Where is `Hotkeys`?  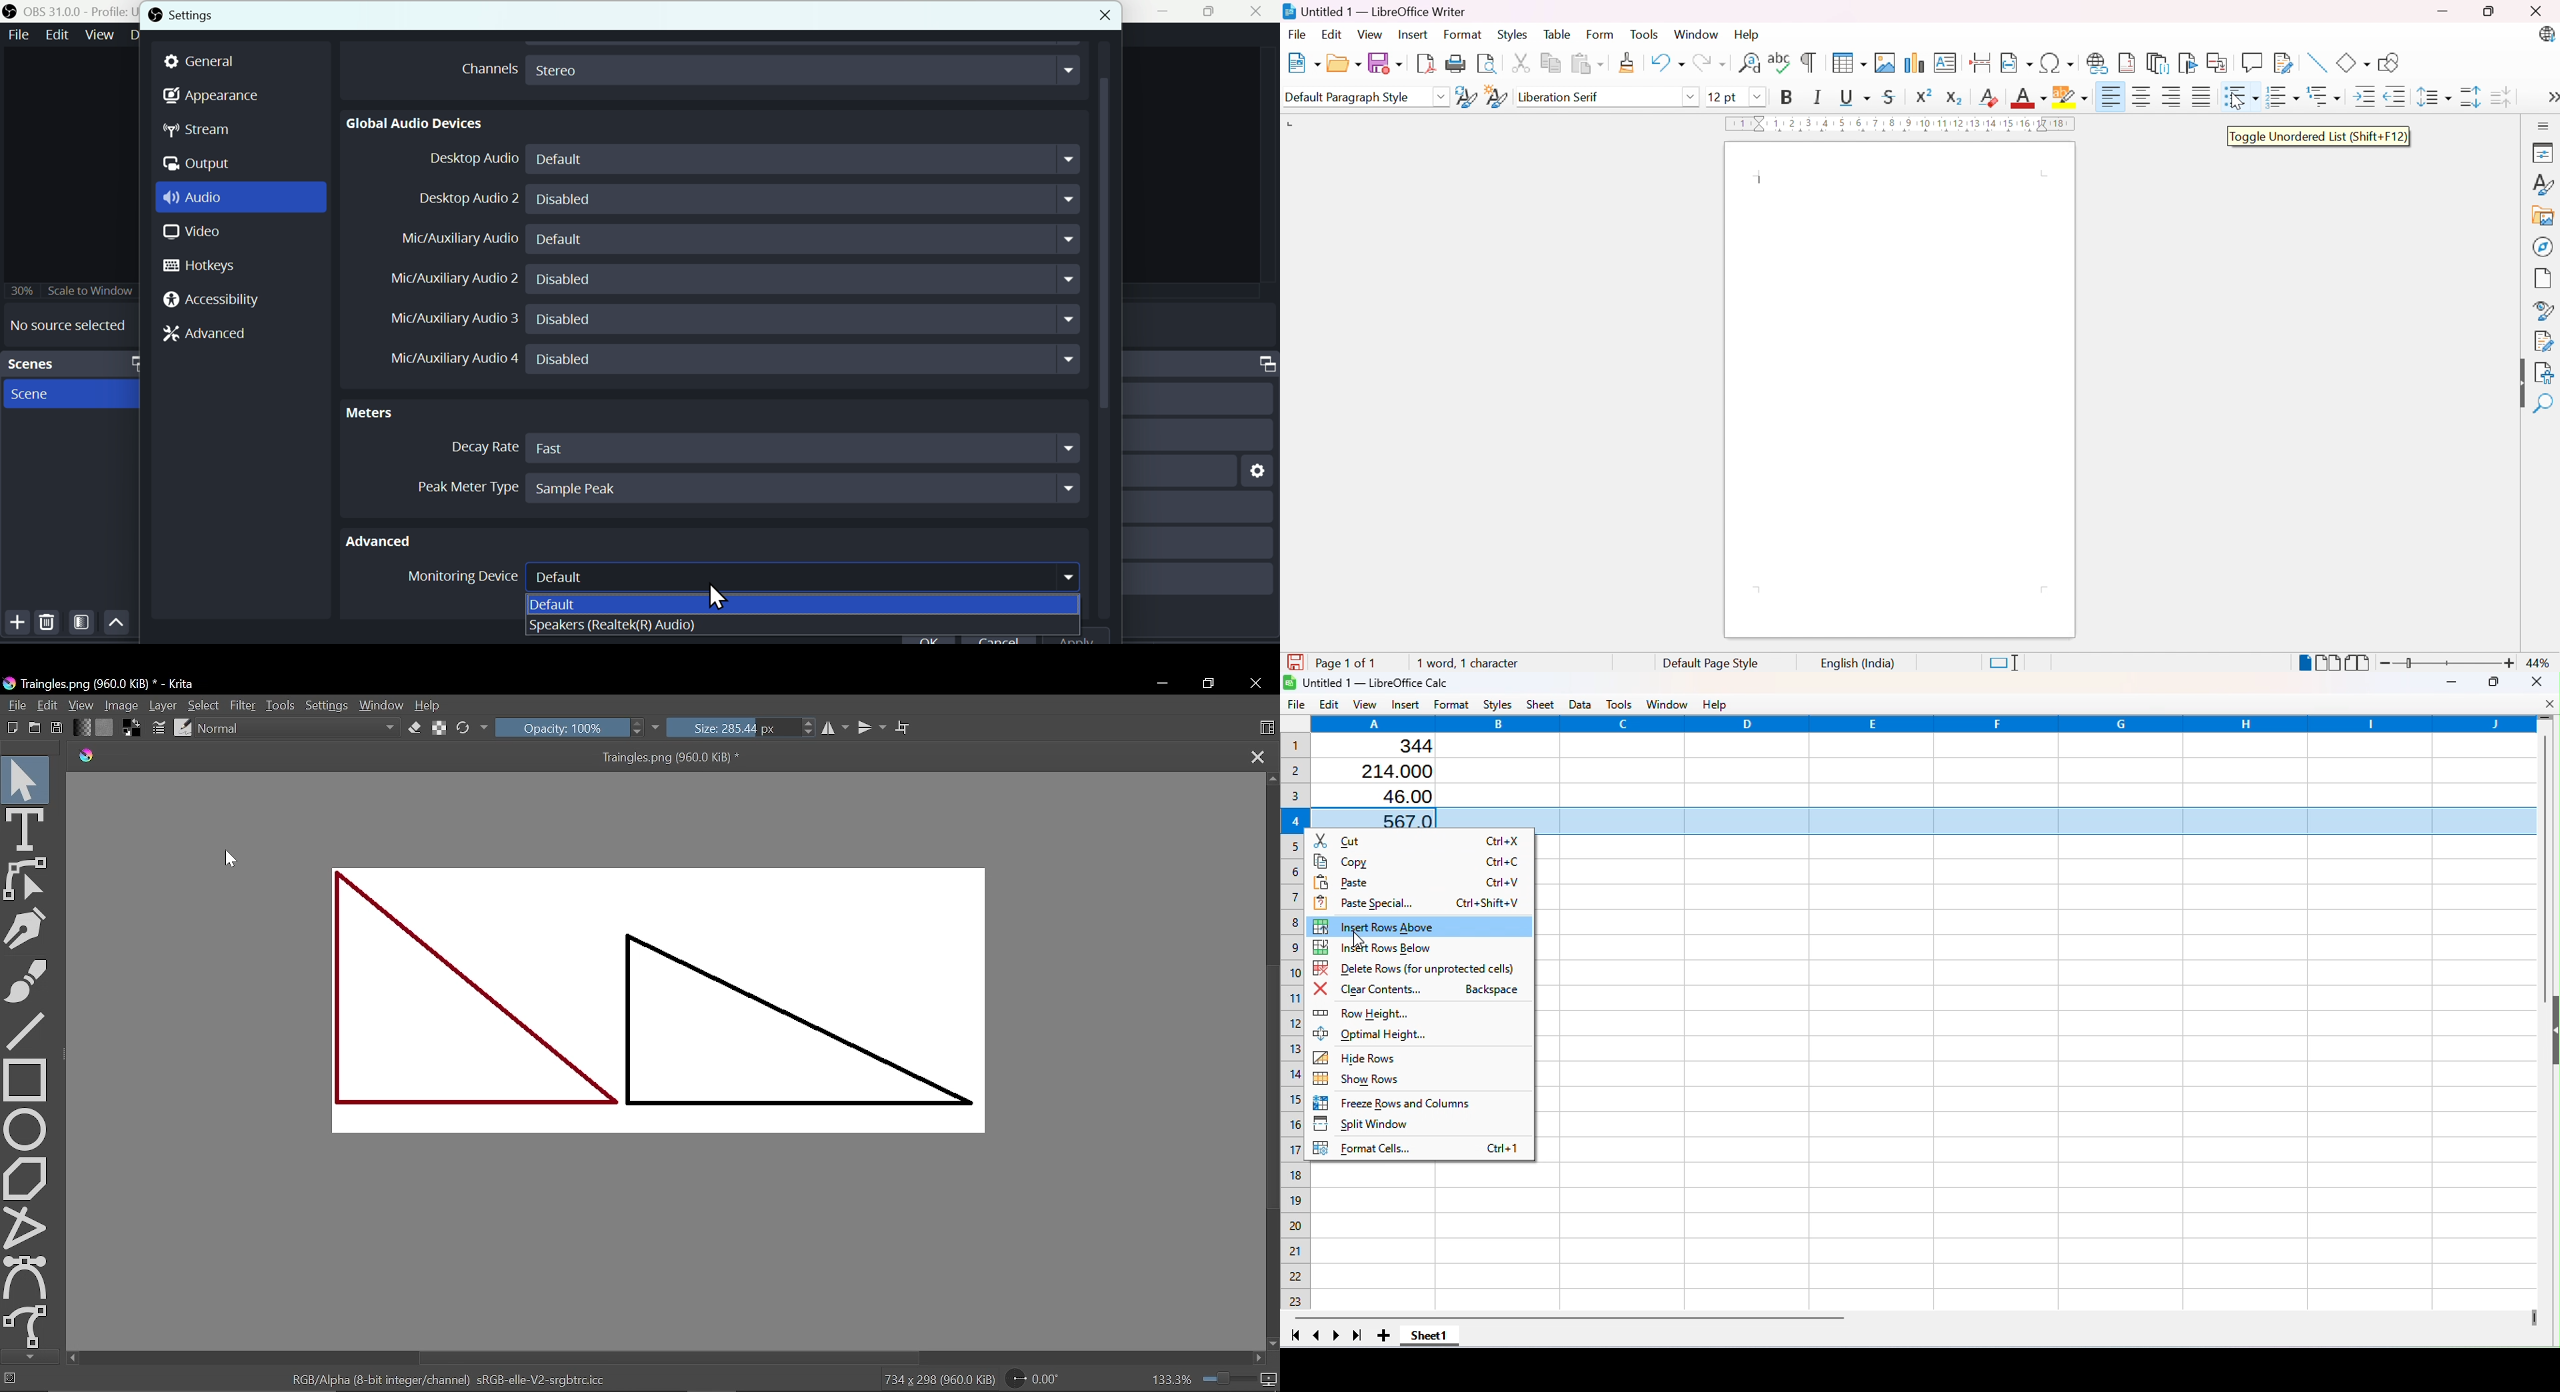 Hotkeys is located at coordinates (209, 267).